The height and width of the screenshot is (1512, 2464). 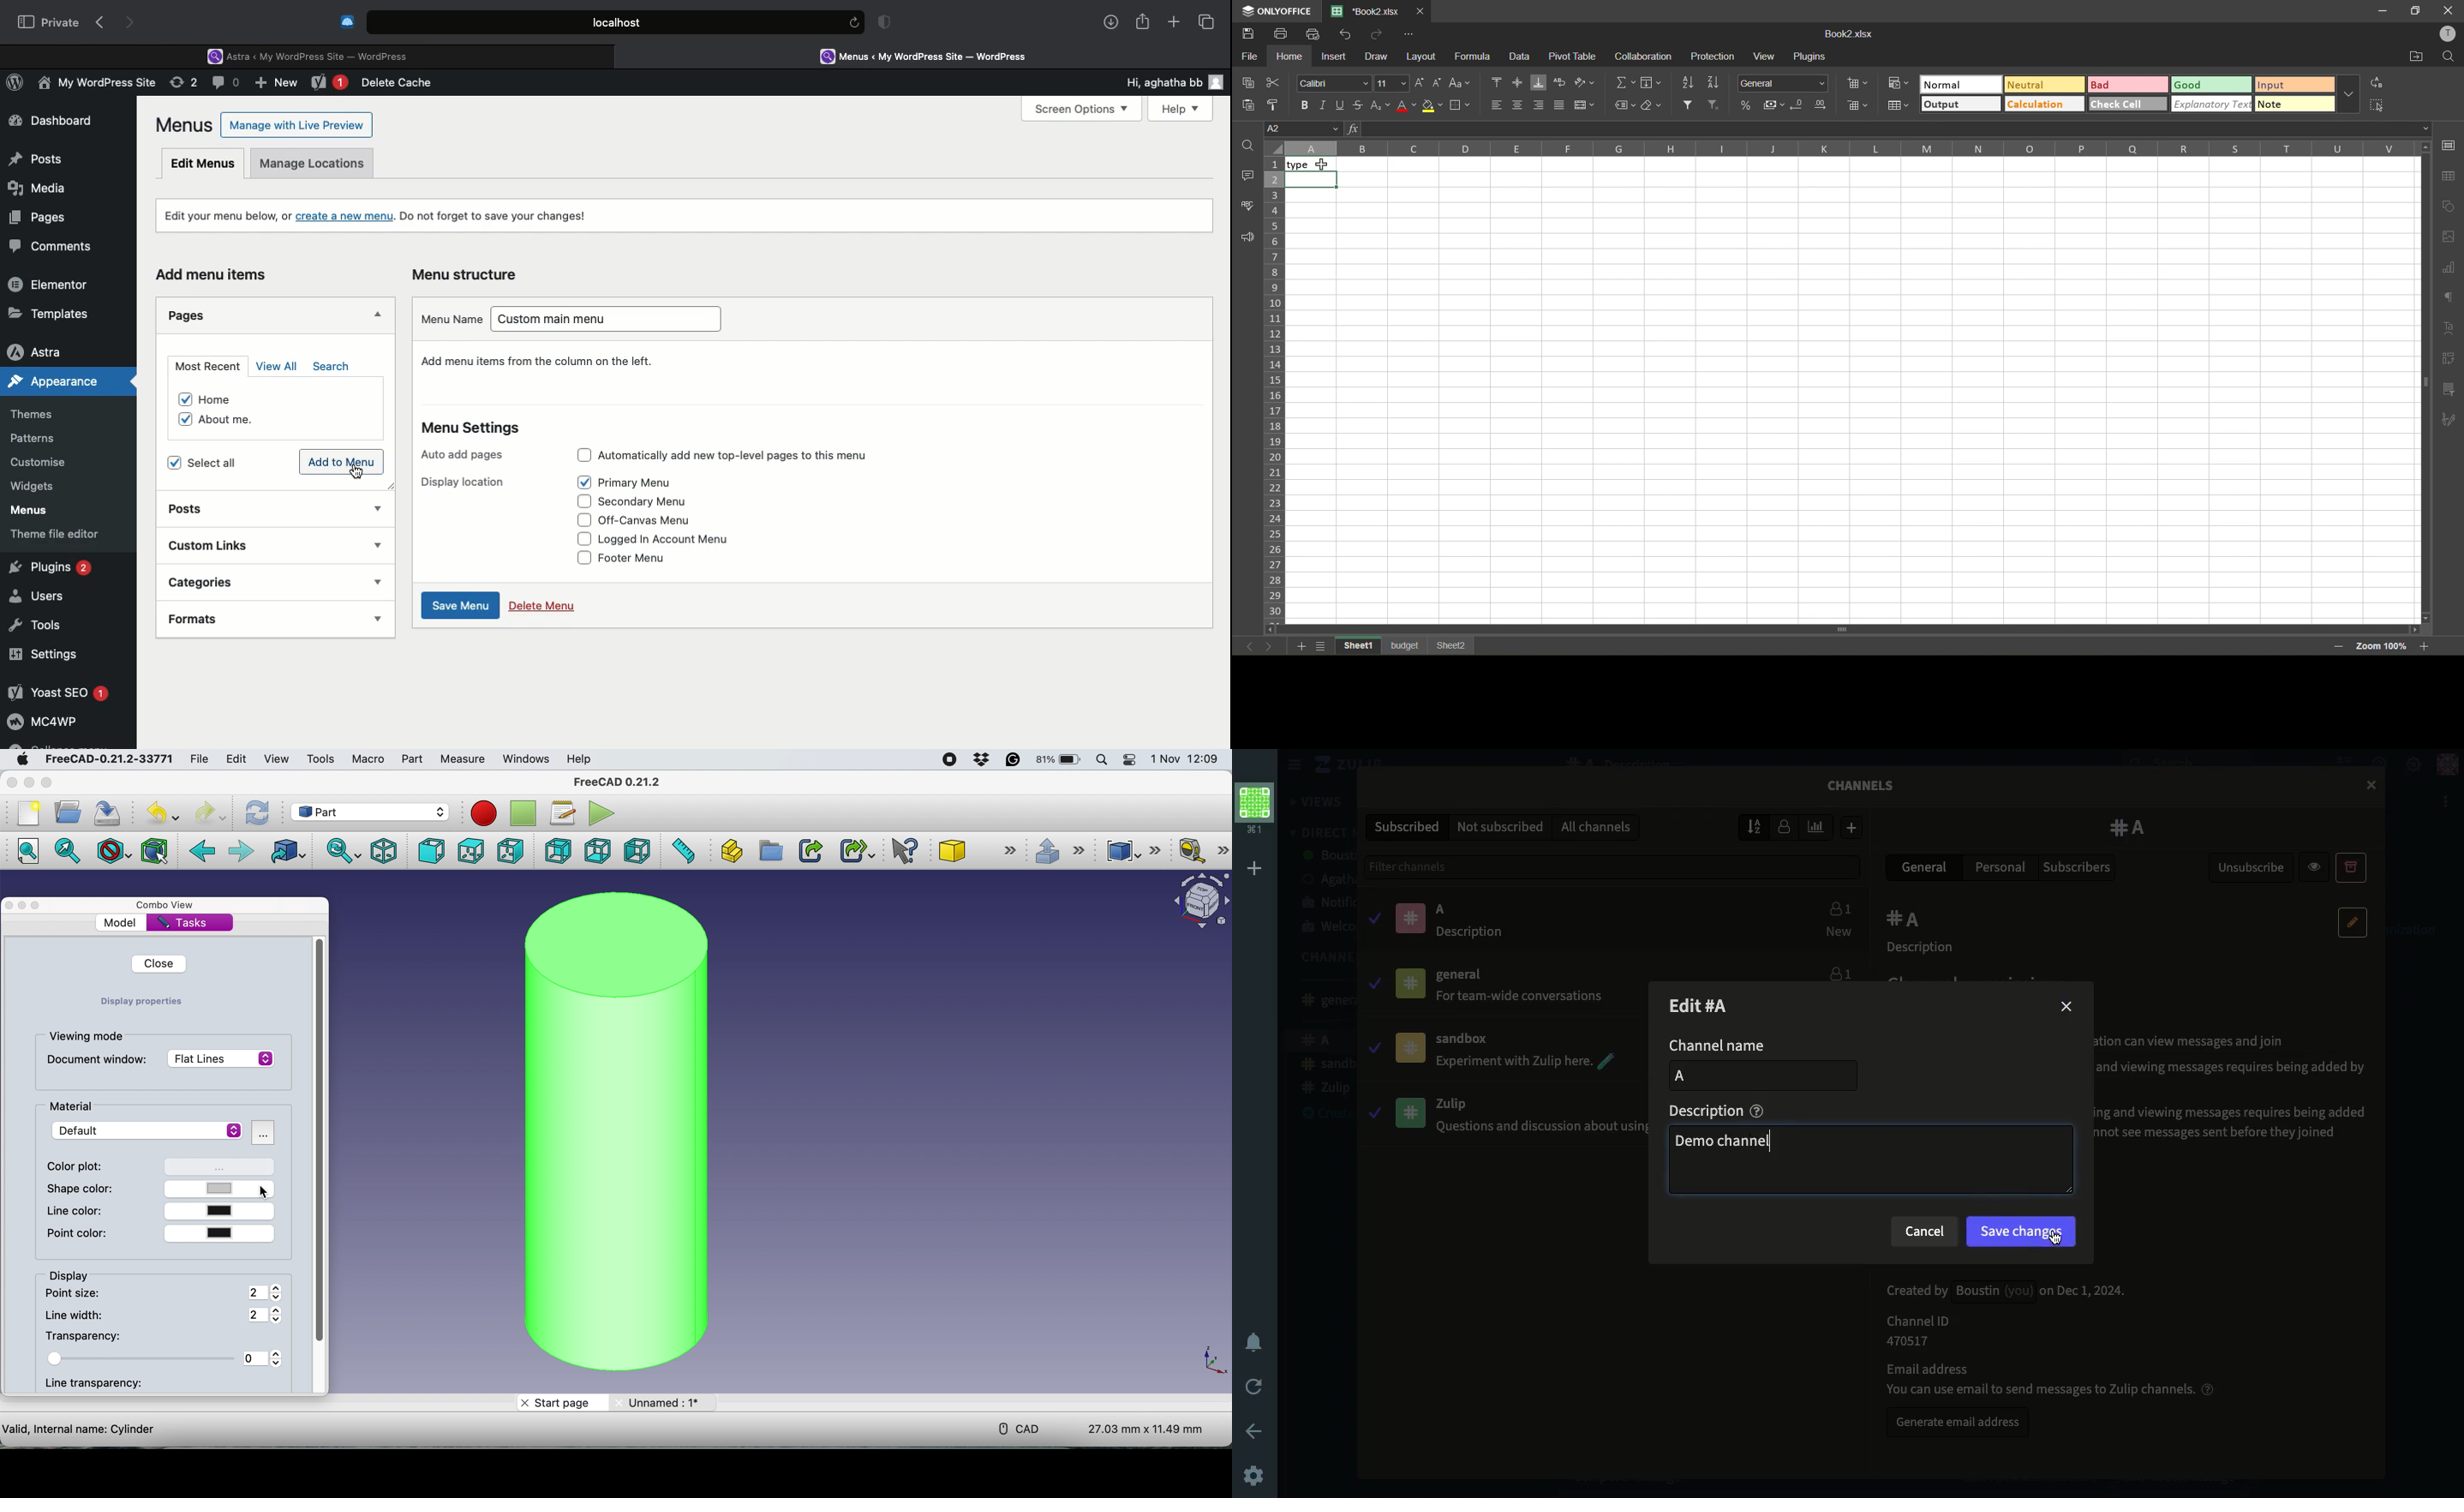 What do you see at coordinates (2414, 763) in the screenshot?
I see `Settings` at bounding box center [2414, 763].